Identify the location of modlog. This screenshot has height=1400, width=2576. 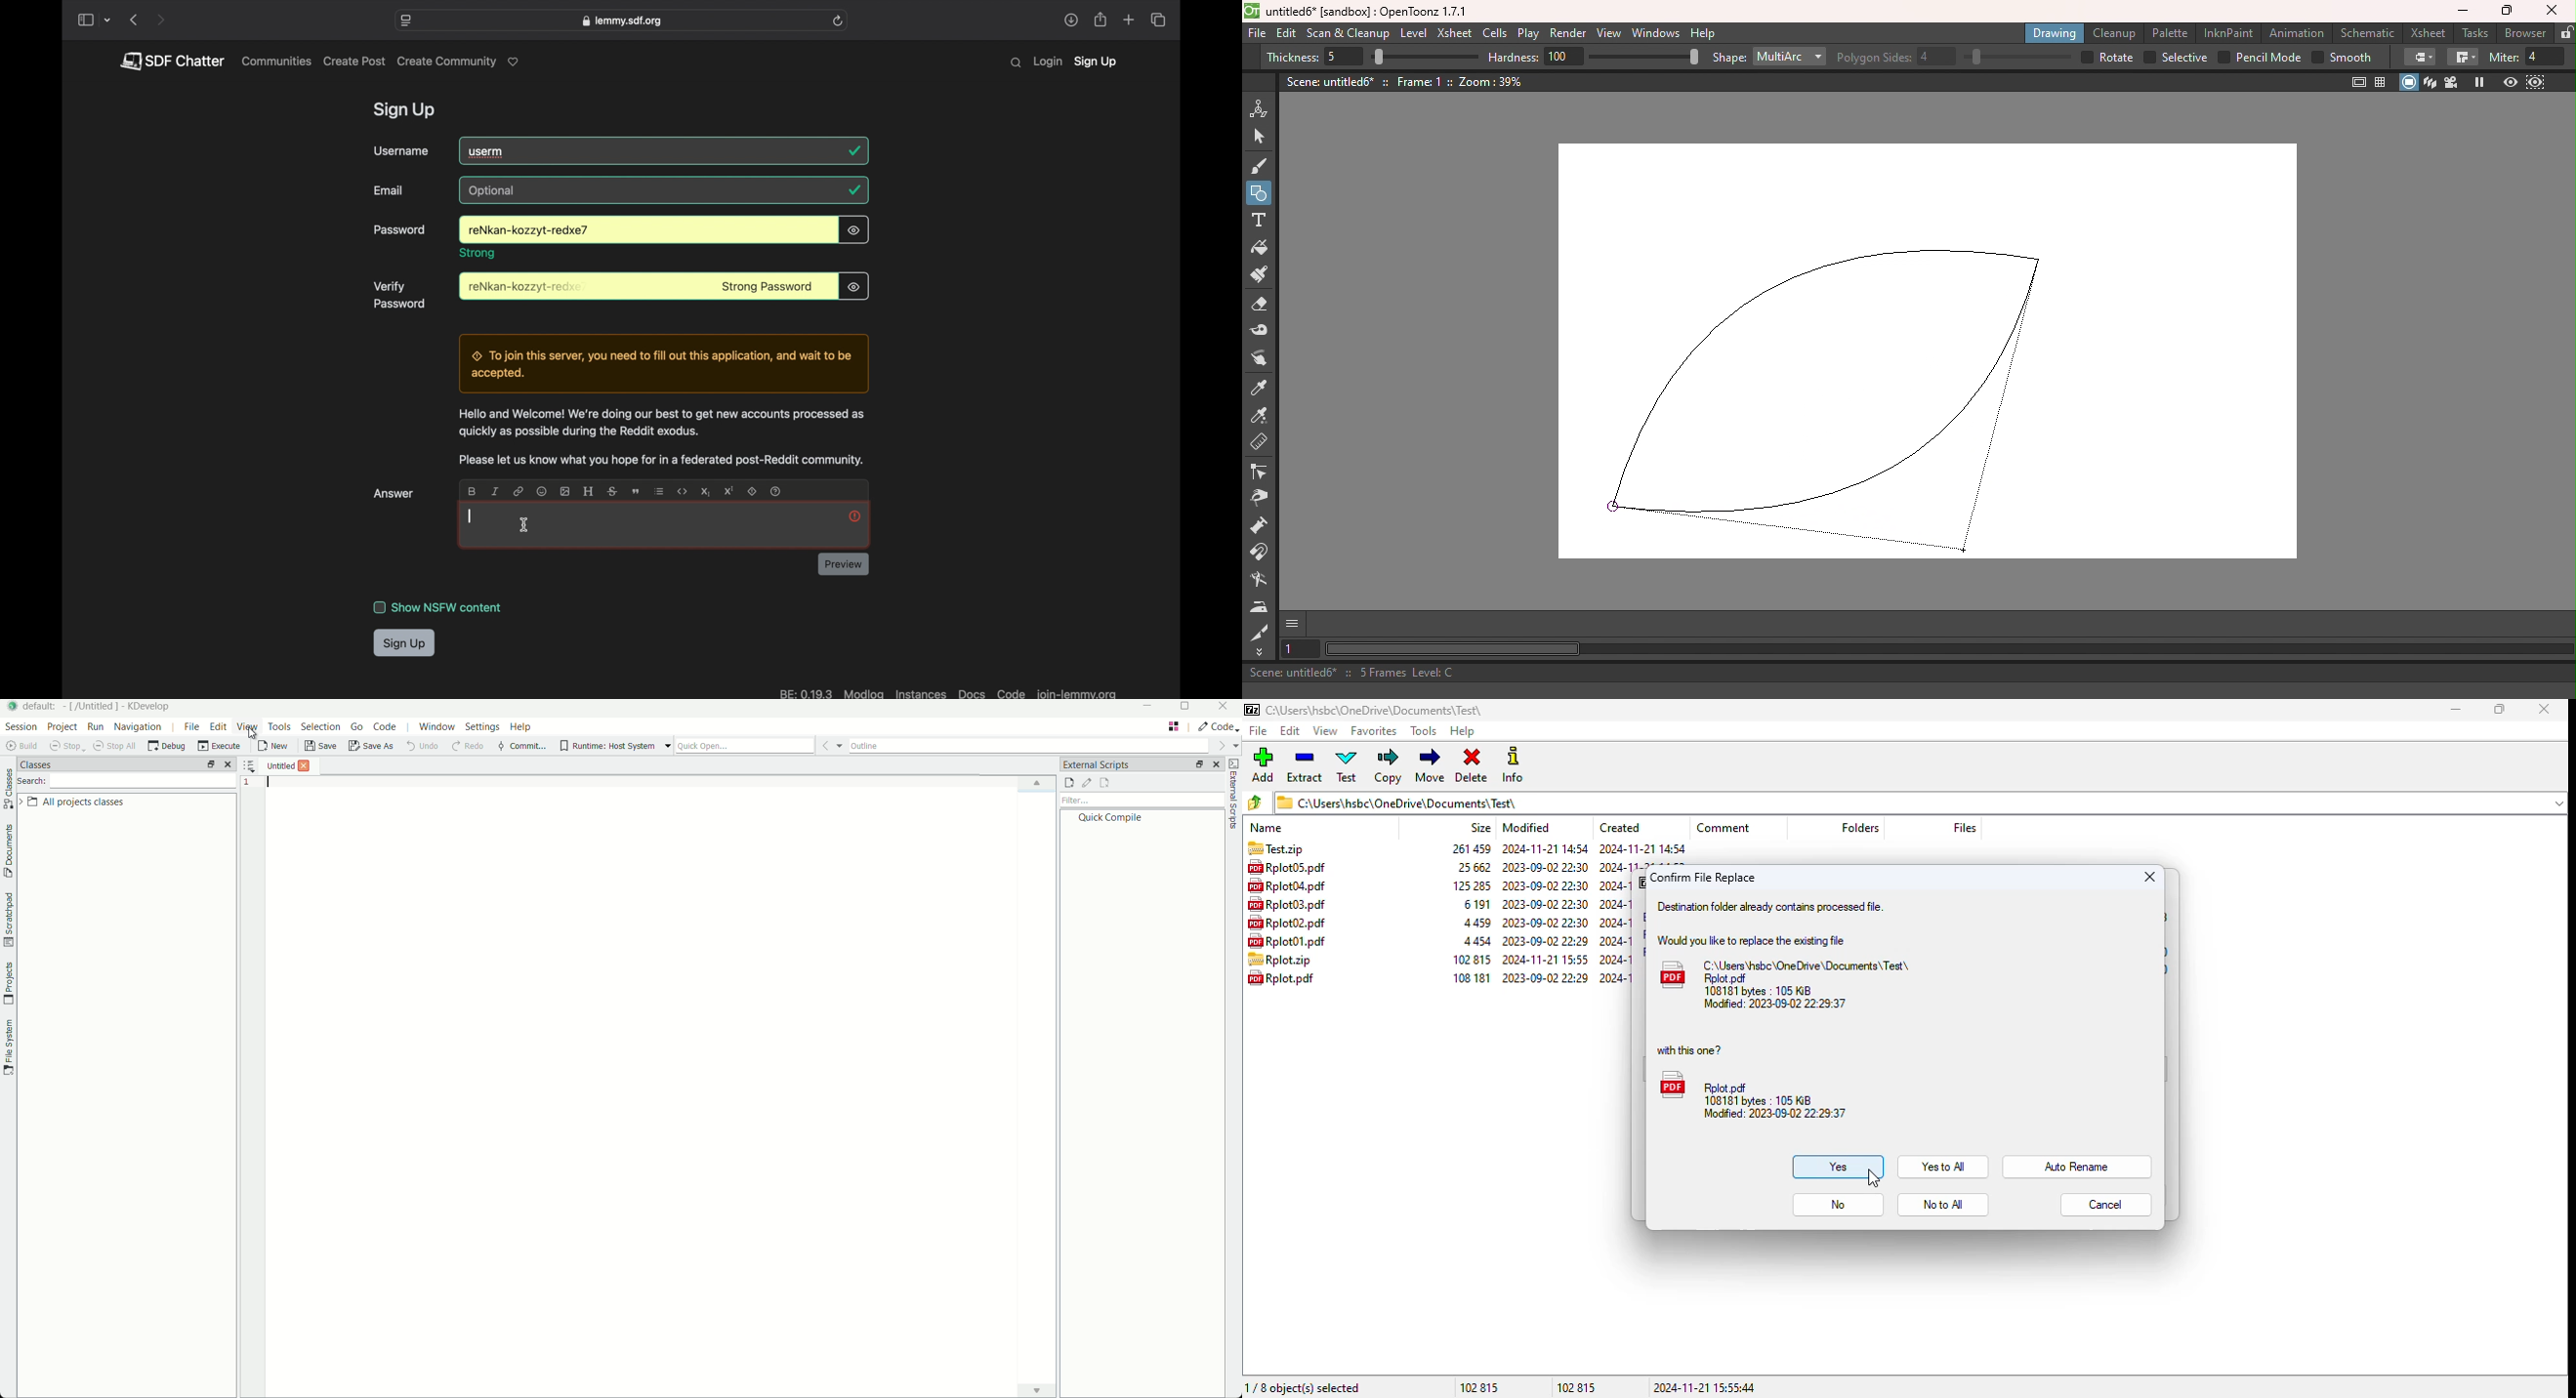
(865, 693).